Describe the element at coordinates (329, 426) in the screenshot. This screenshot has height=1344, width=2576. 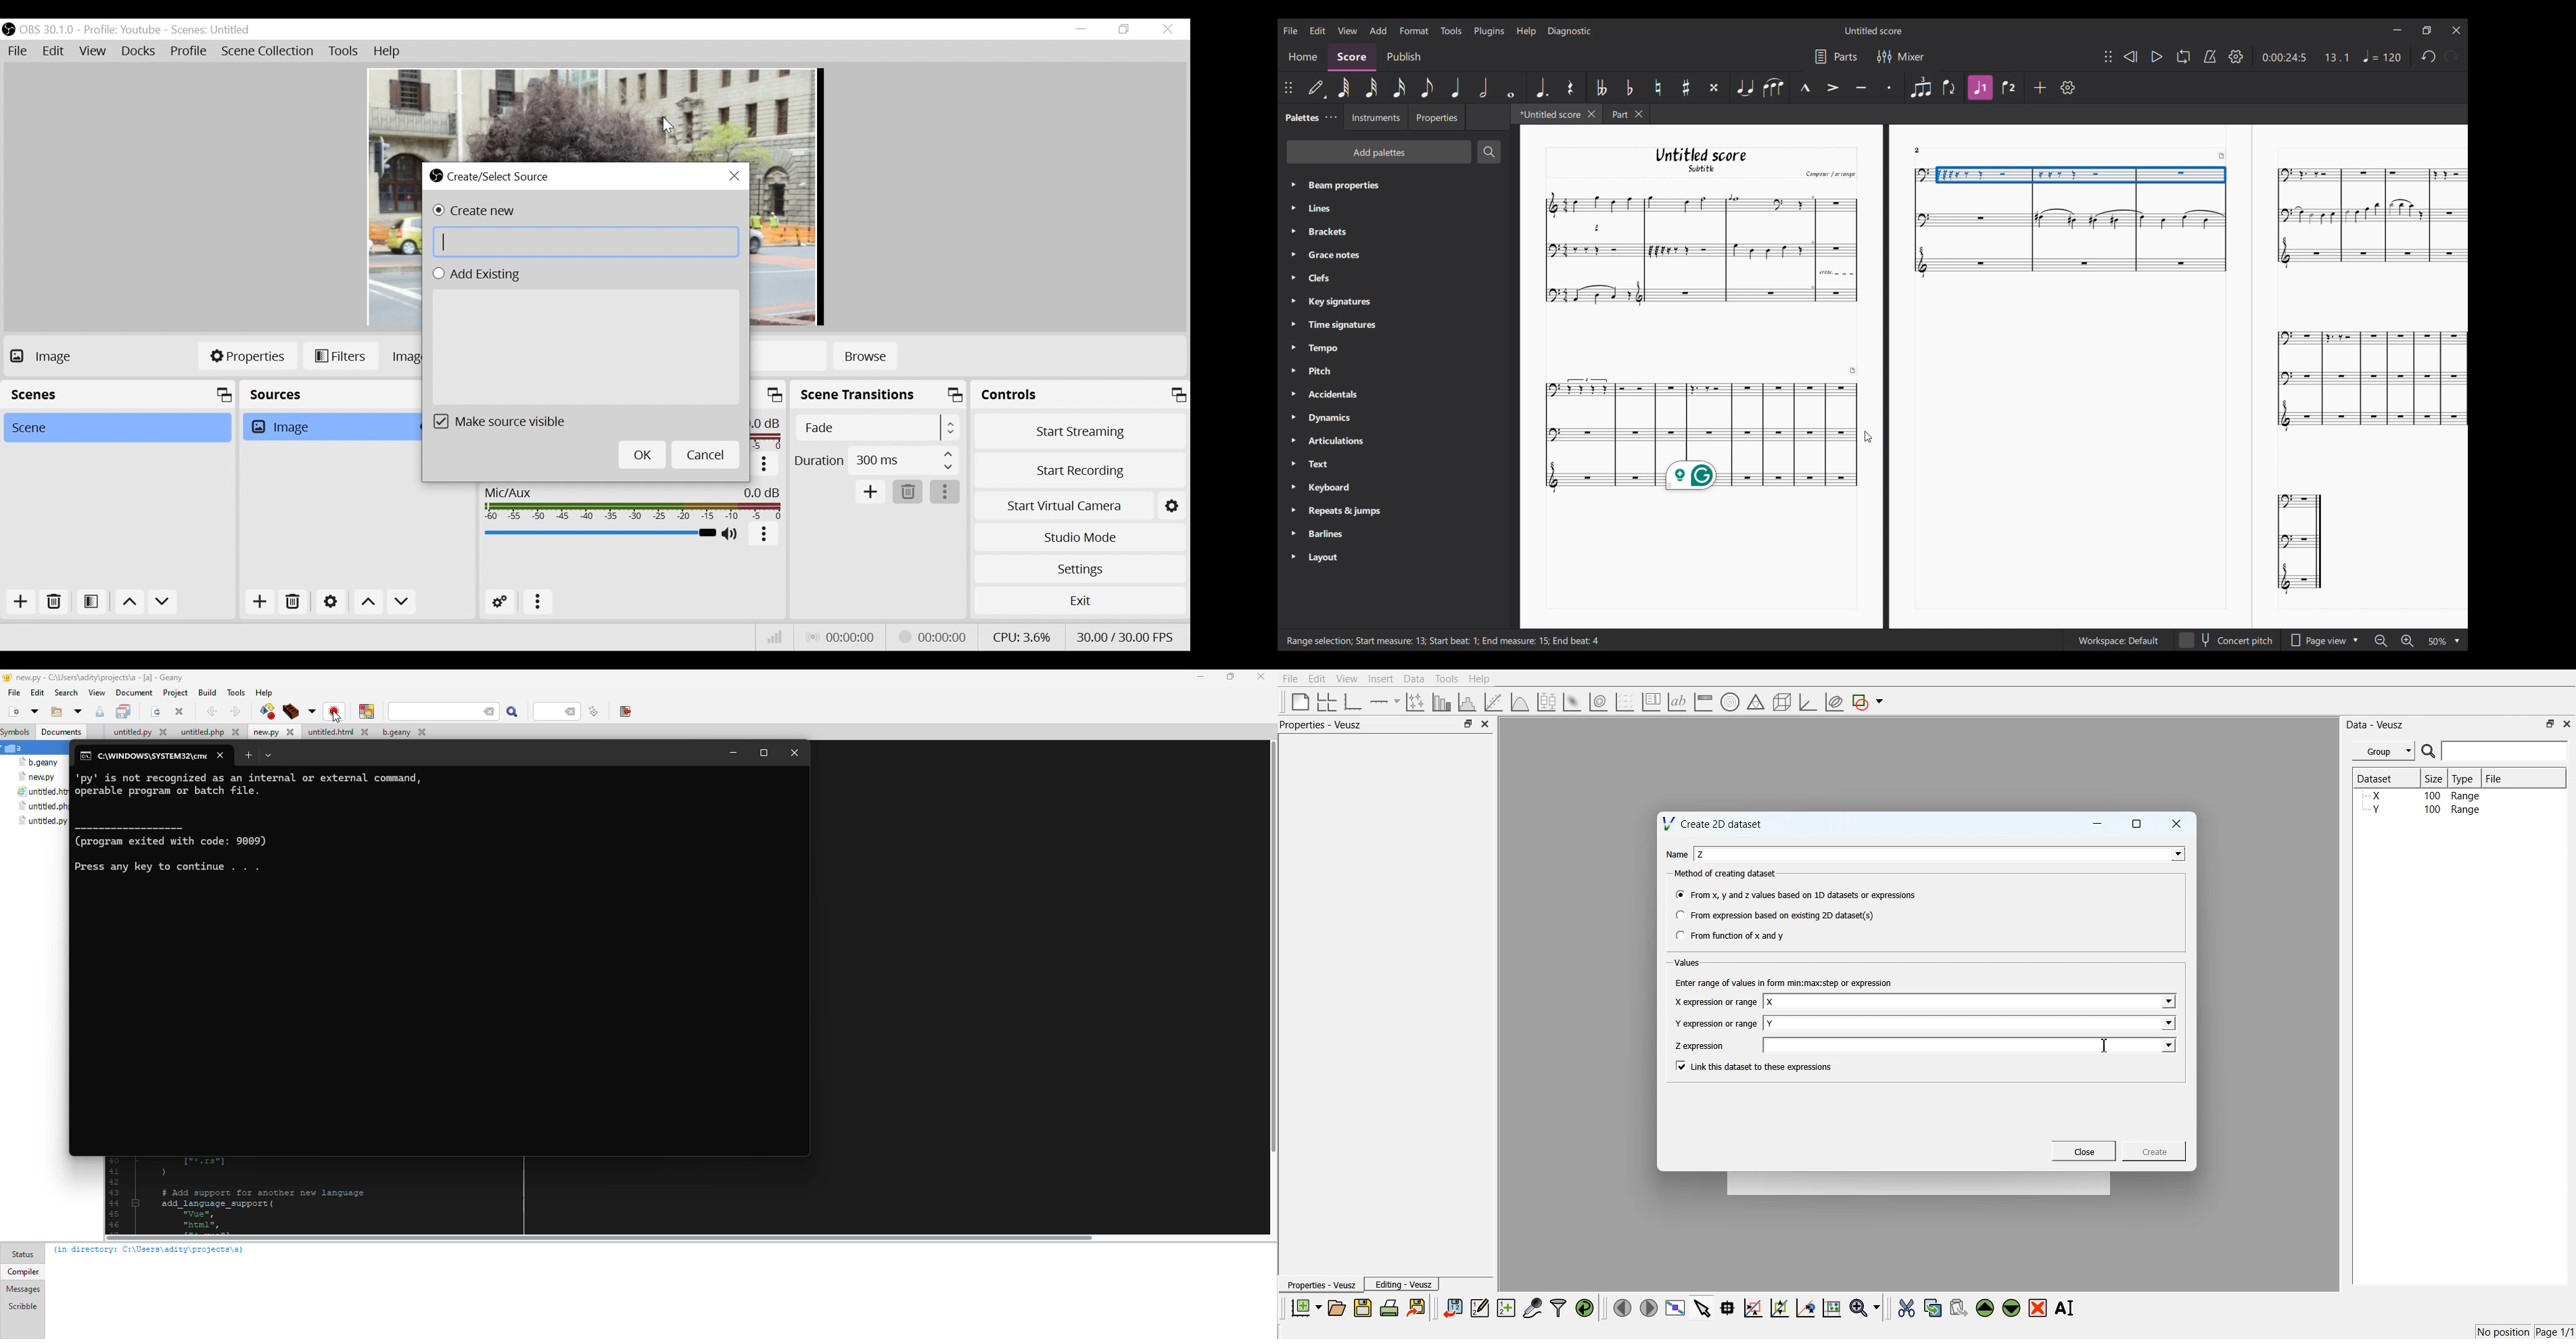
I see `Image` at that location.